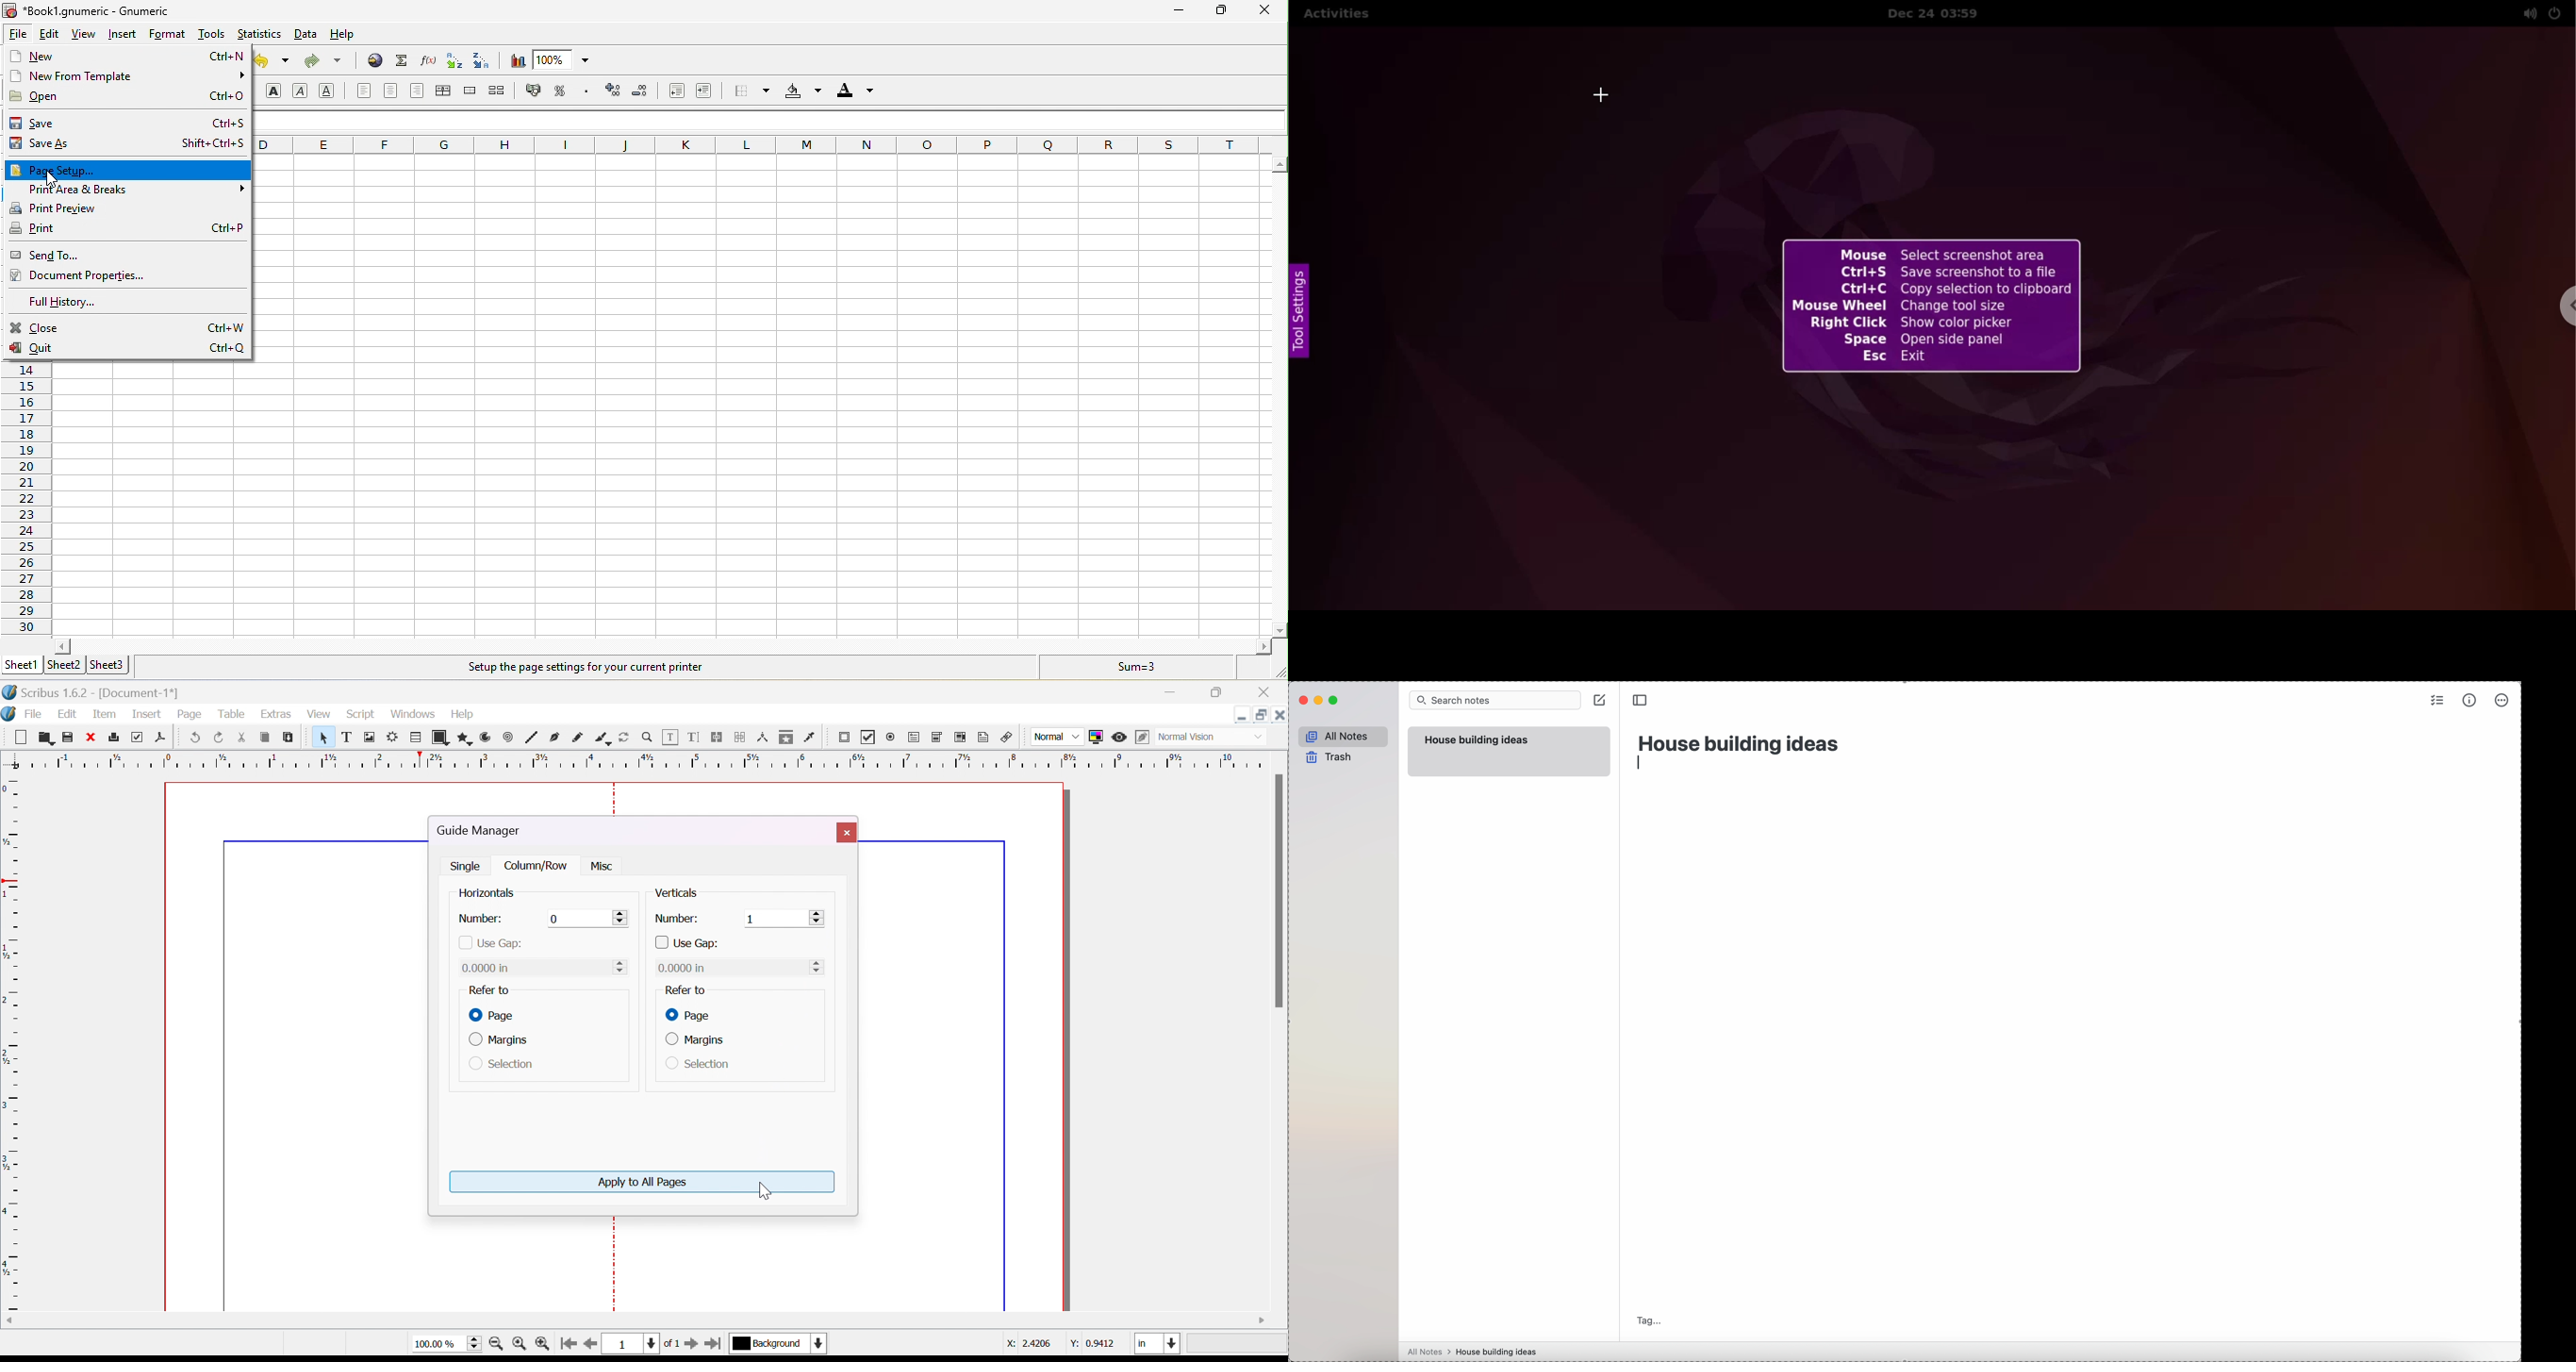 Image resolution: width=2576 pixels, height=1372 pixels. Describe the element at coordinates (18, 33) in the screenshot. I see `file` at that location.